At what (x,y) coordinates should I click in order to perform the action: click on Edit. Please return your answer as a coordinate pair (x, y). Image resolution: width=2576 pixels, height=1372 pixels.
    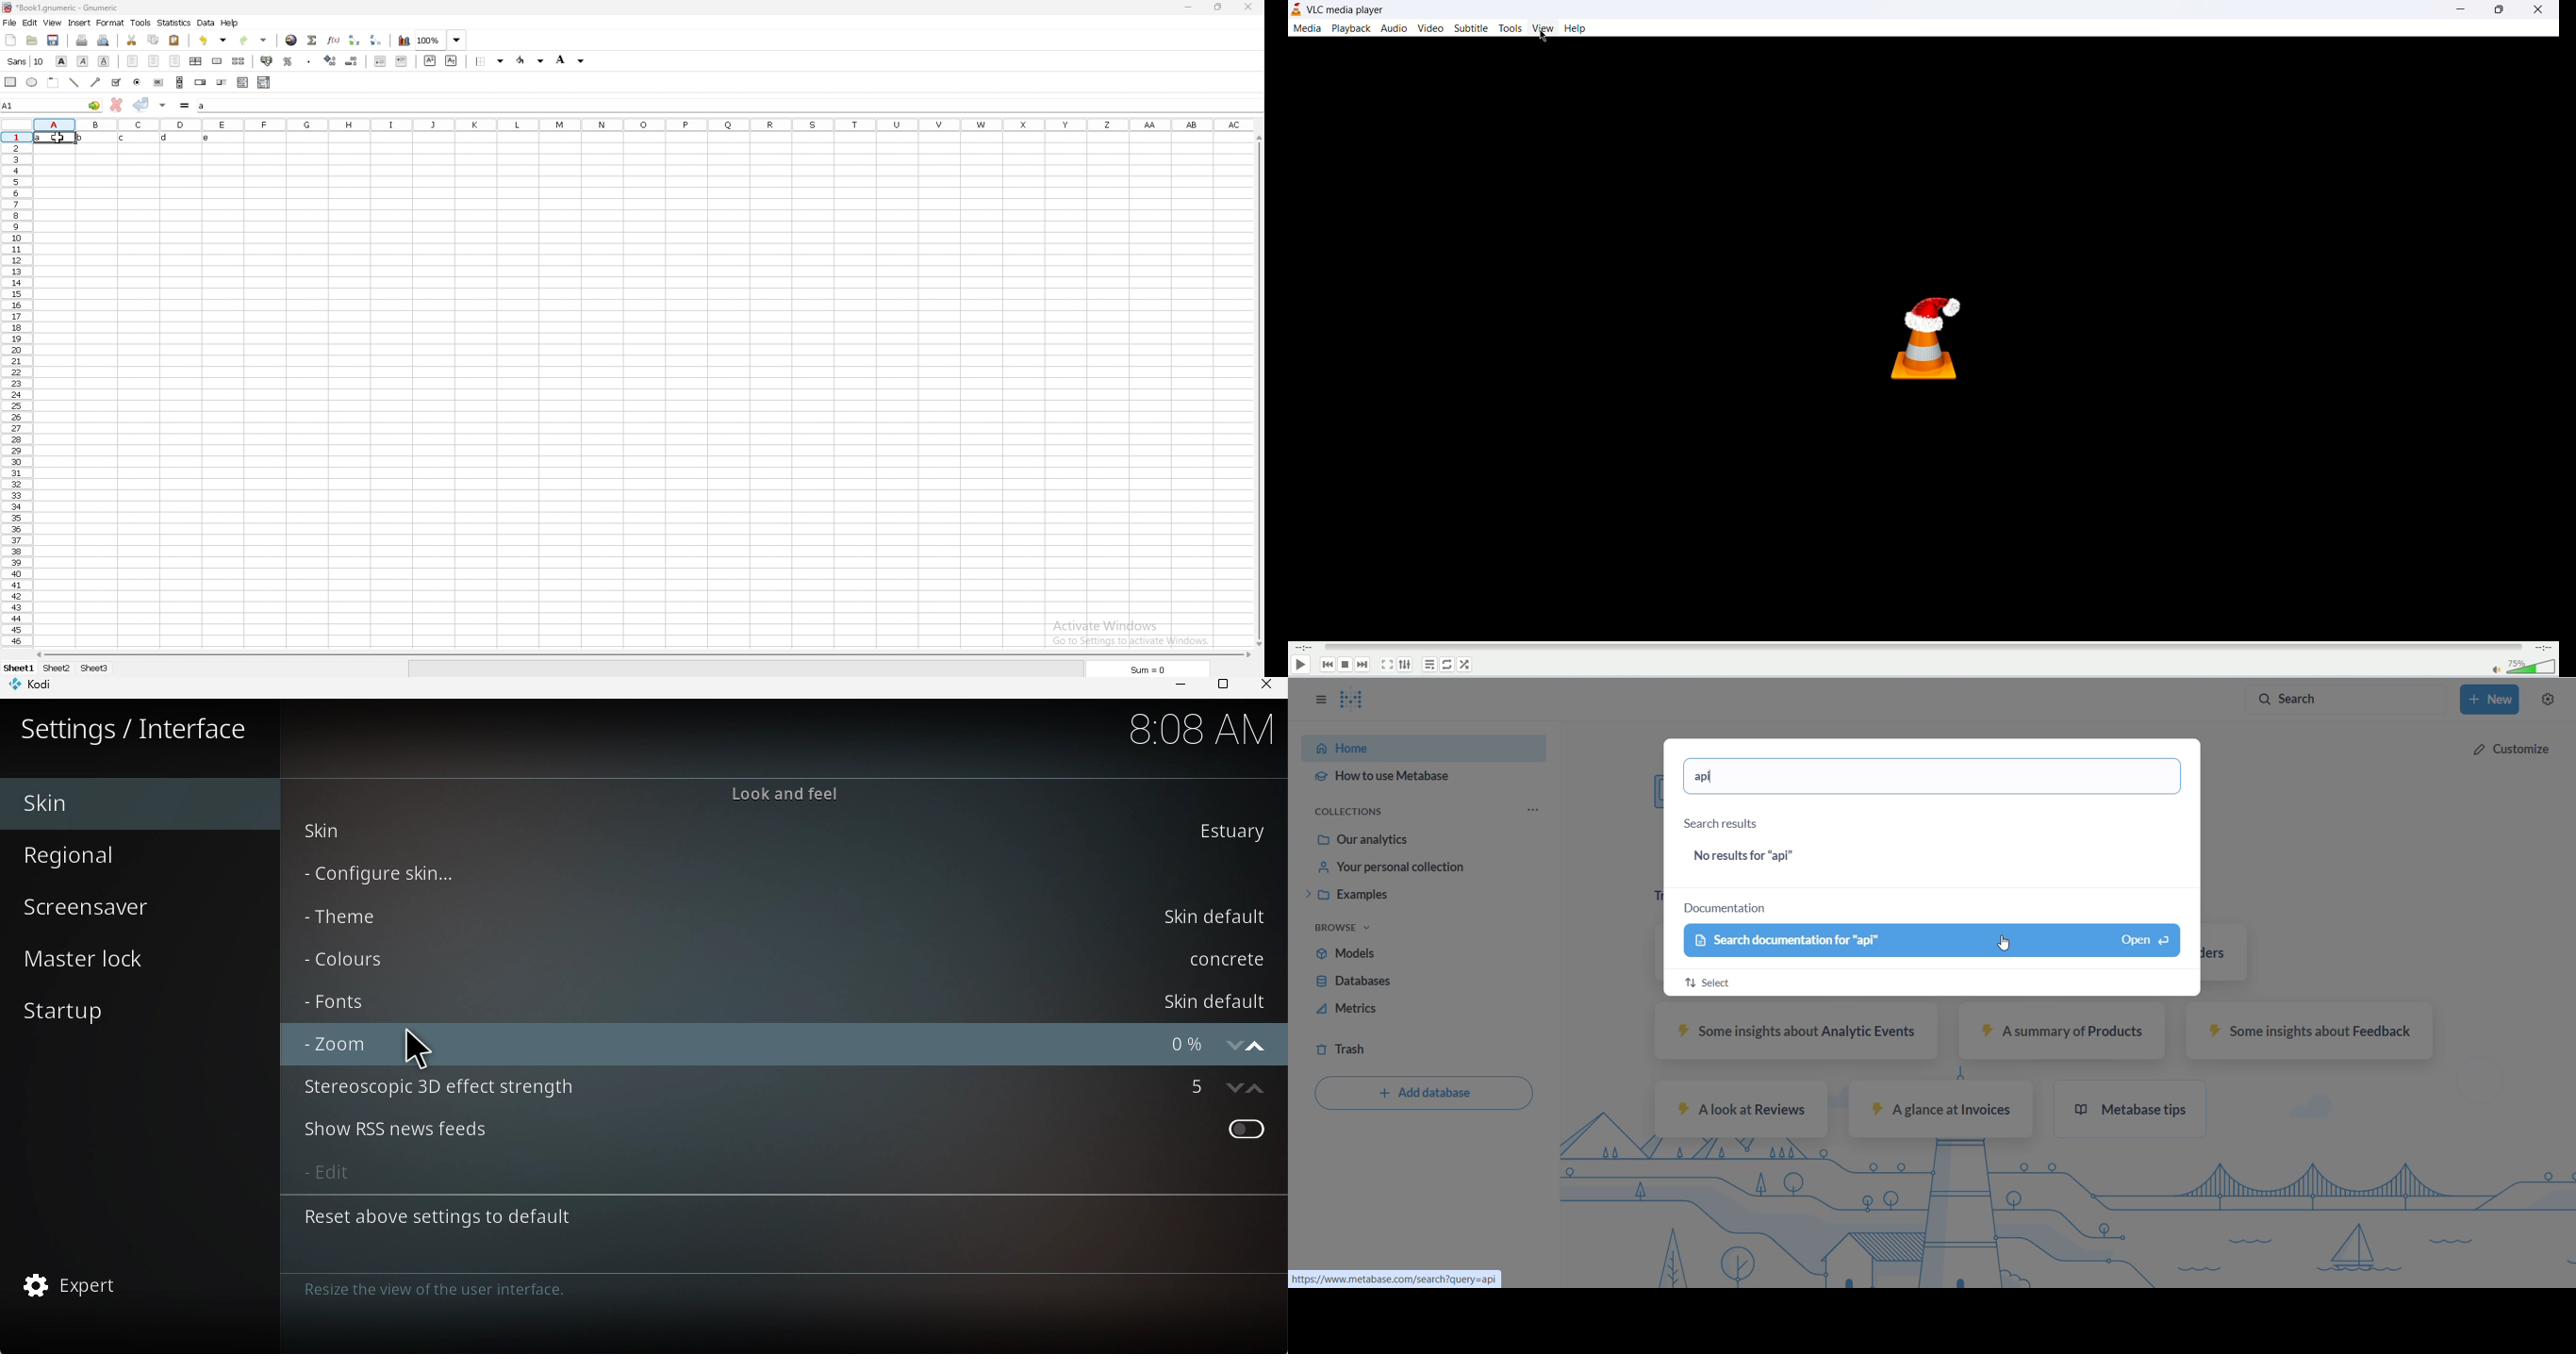
    Looking at the image, I should click on (782, 1171).